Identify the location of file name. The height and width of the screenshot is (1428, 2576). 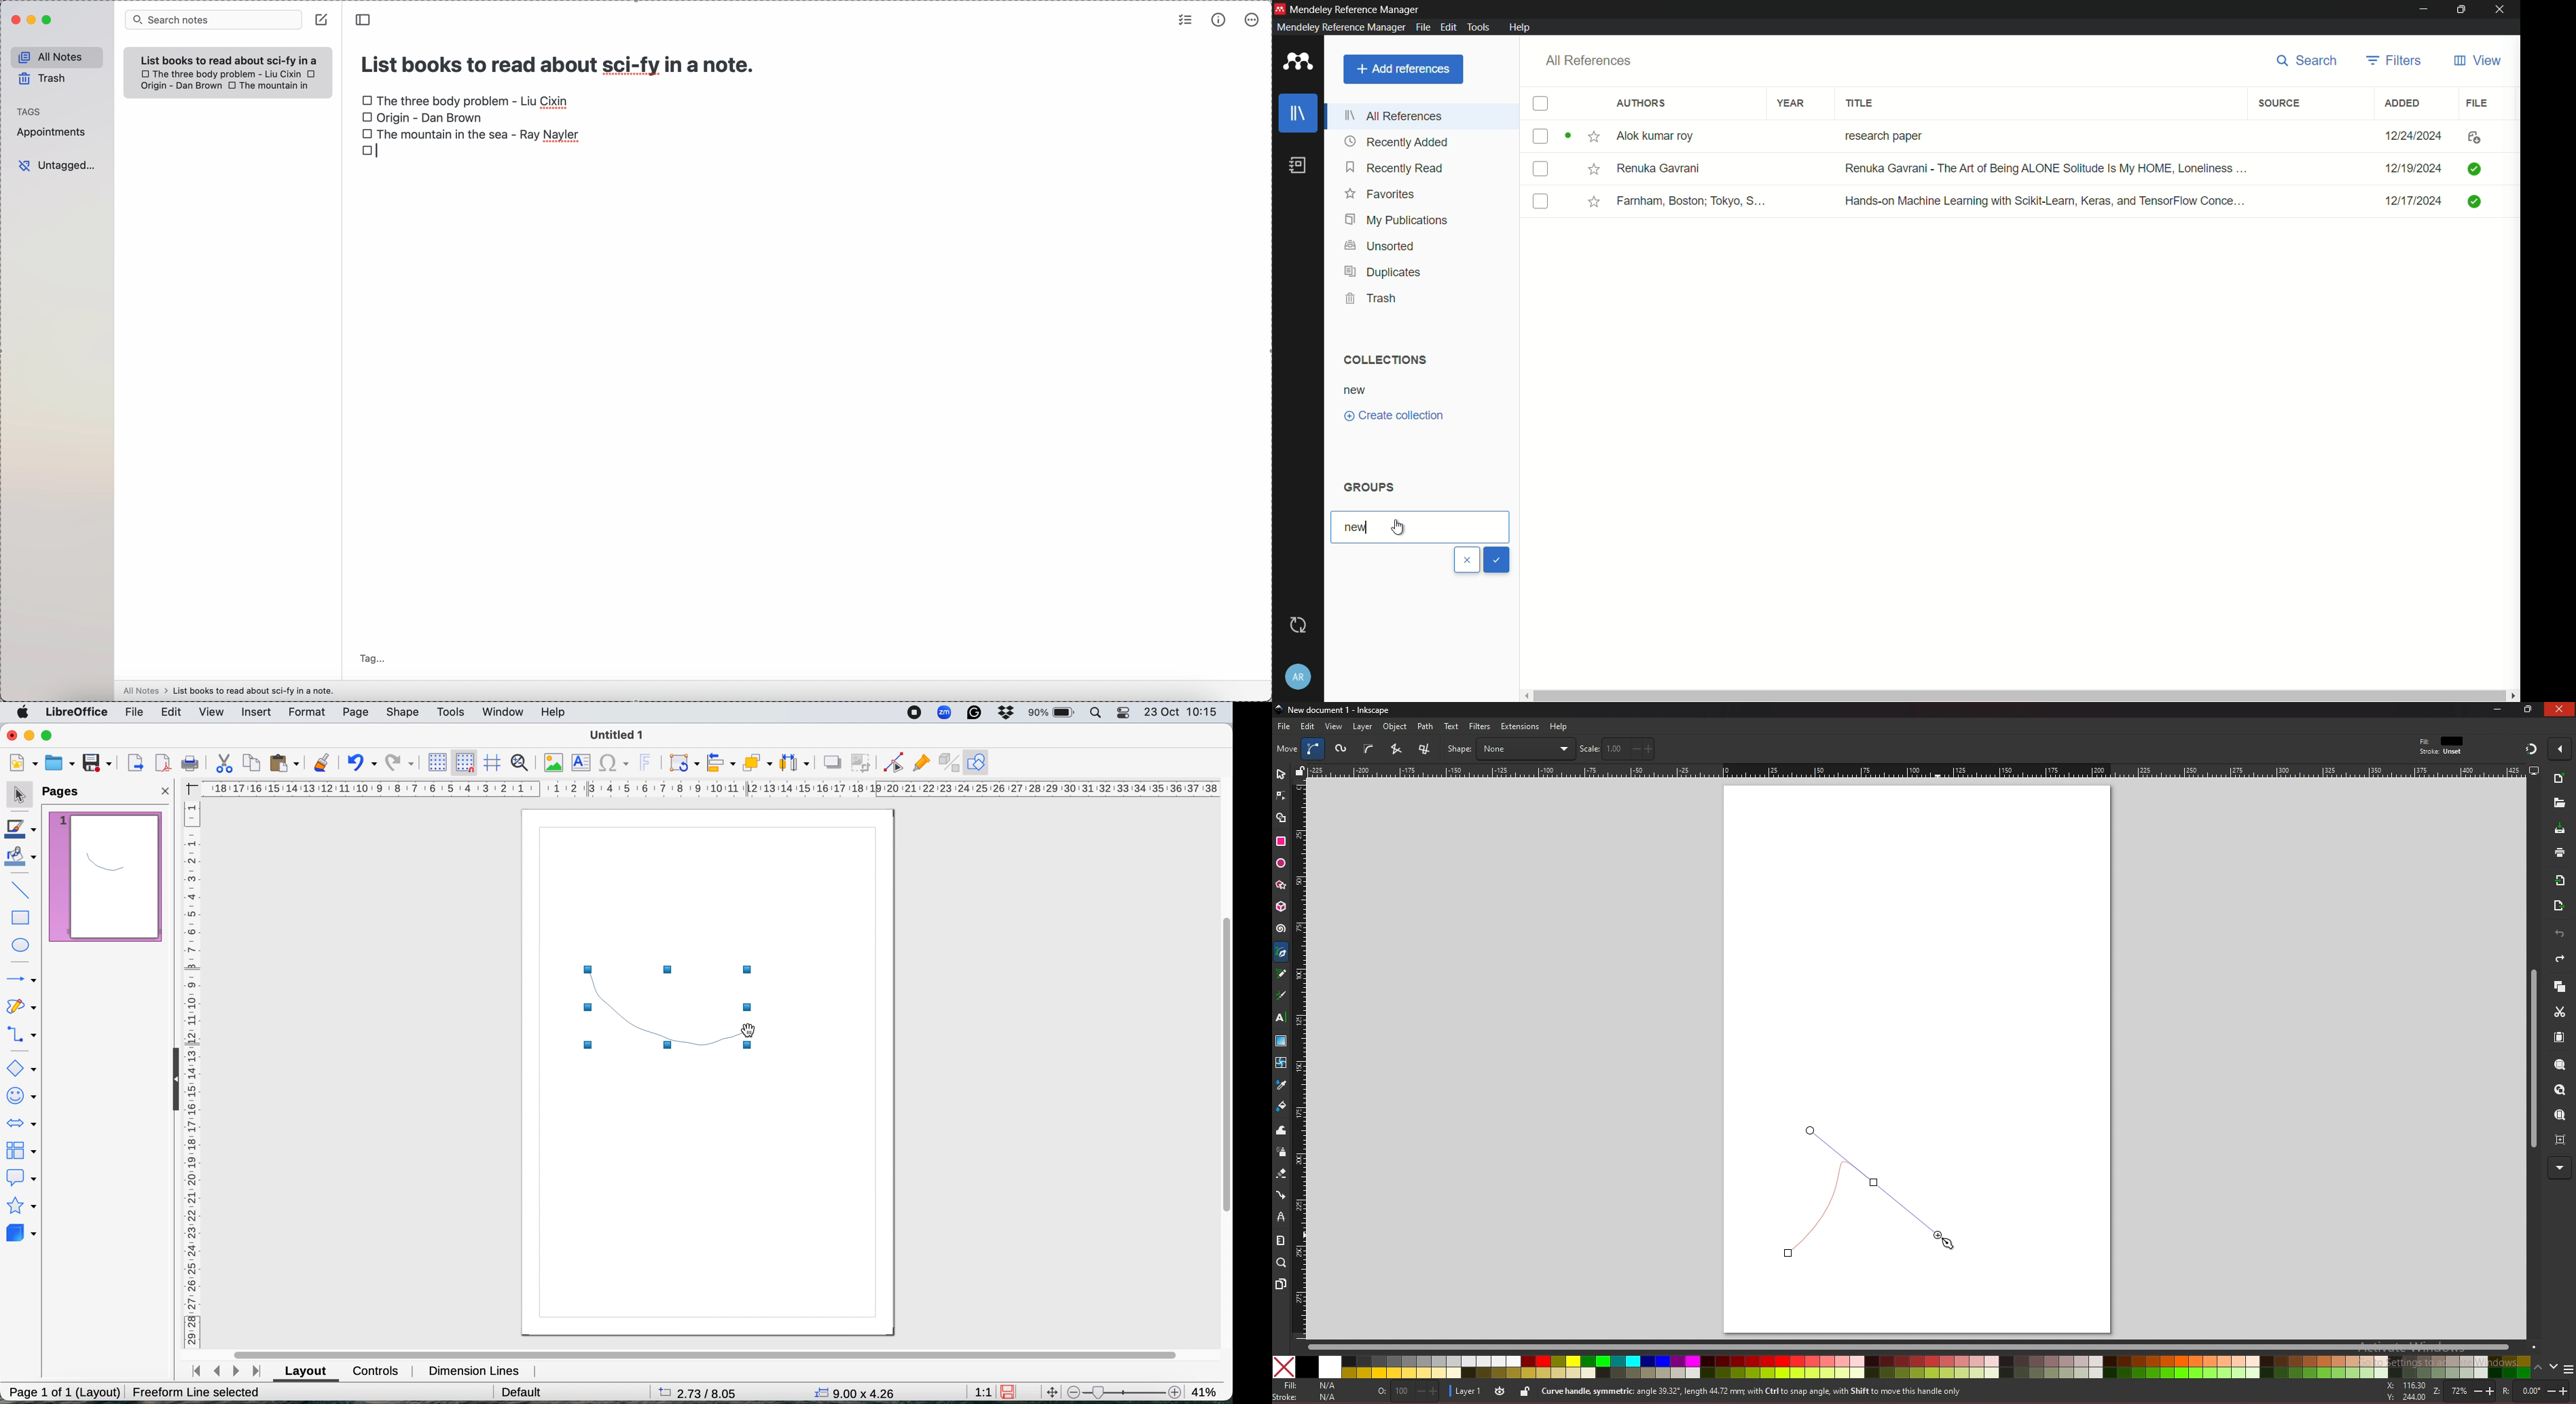
(623, 734).